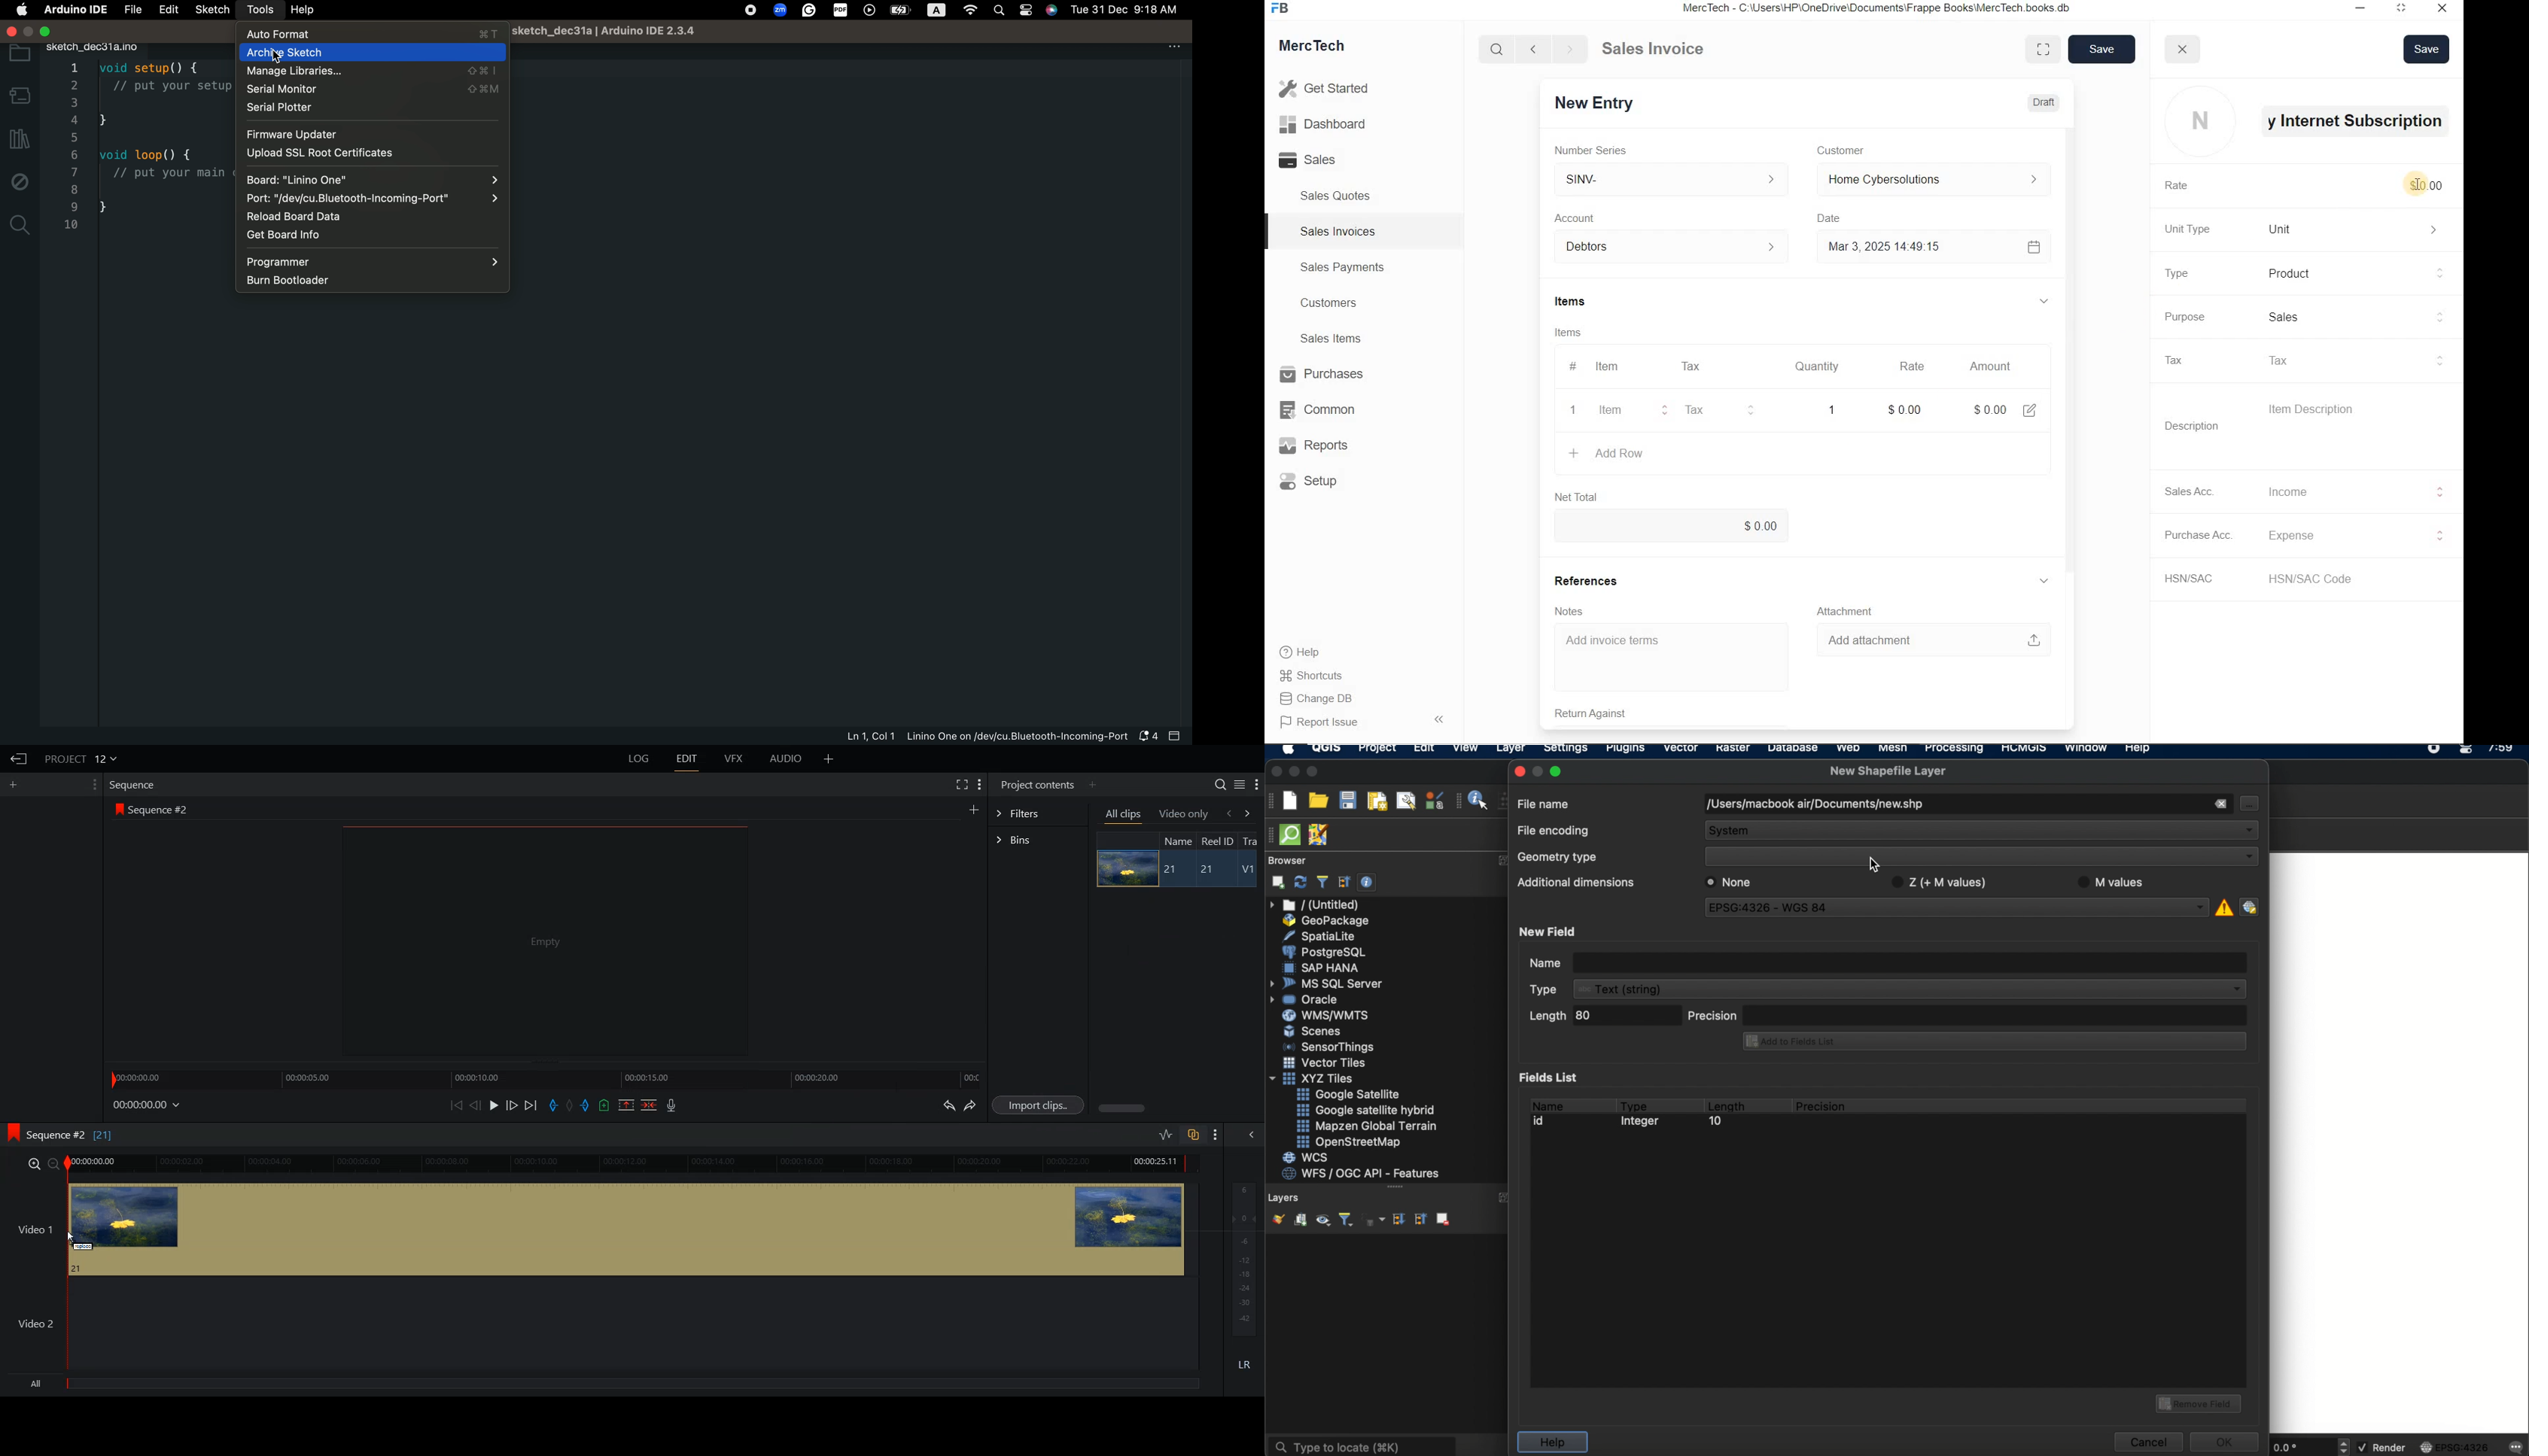 This screenshot has width=2548, height=1456. I want to click on $0.00, so click(1672, 526).